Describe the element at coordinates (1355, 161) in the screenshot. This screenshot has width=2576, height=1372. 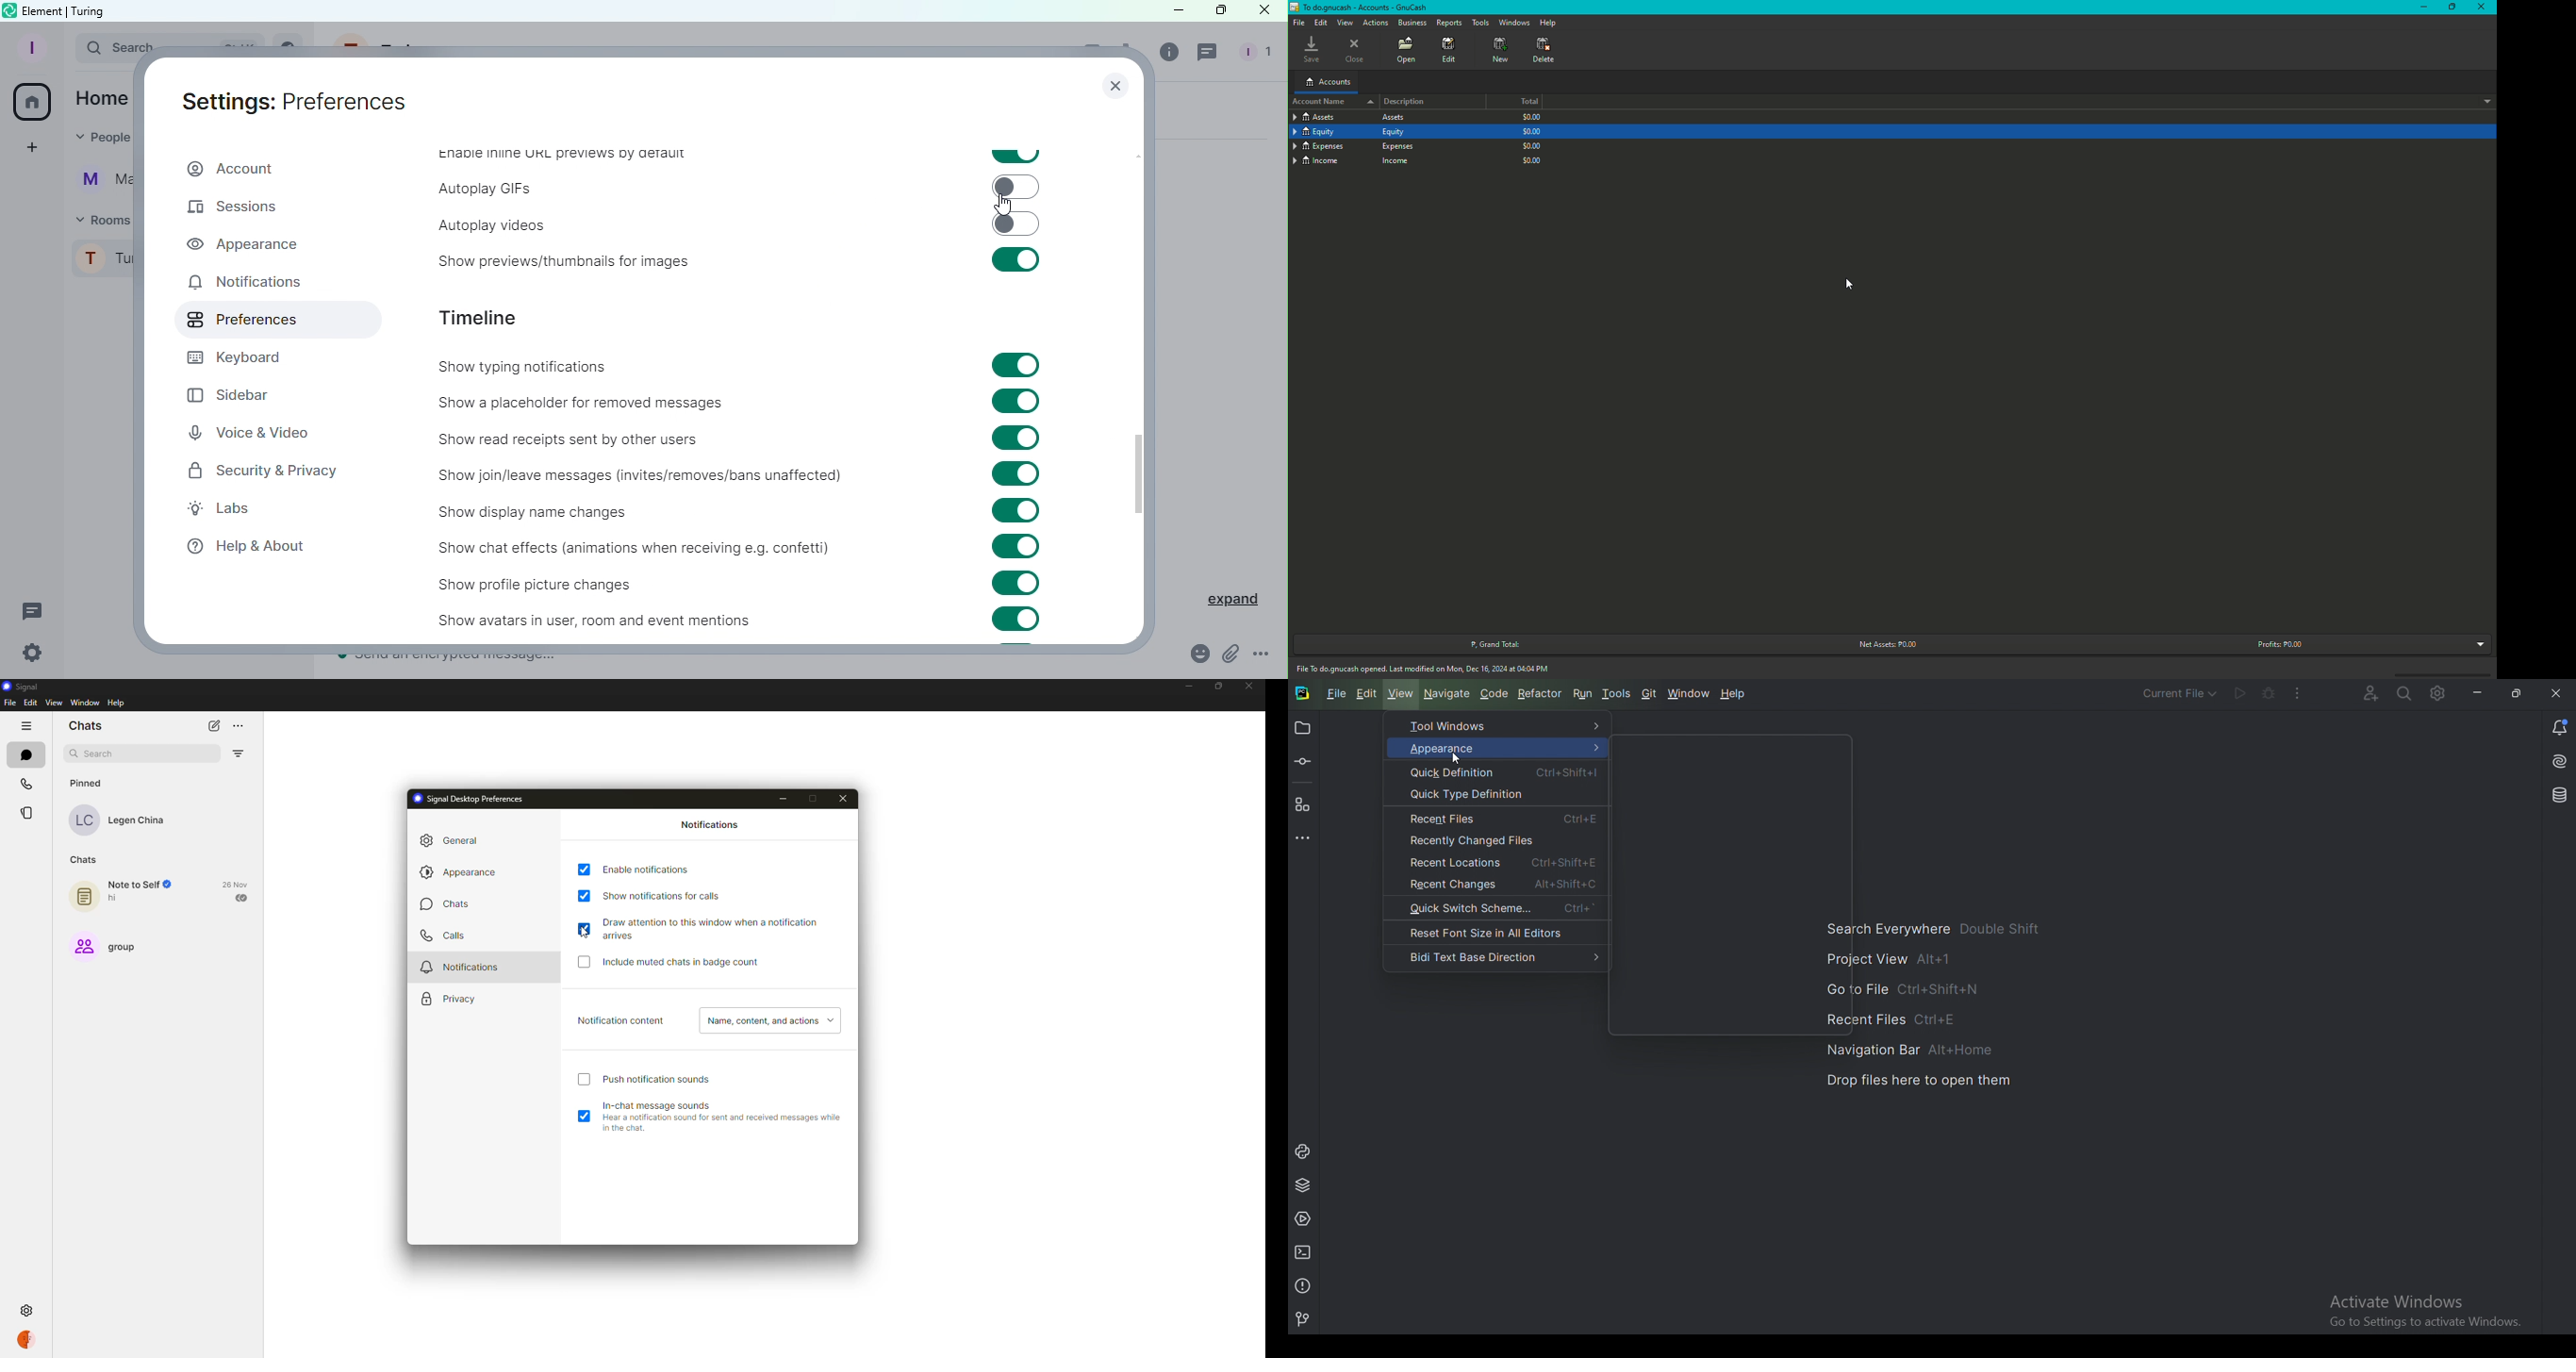
I see `Income` at that location.